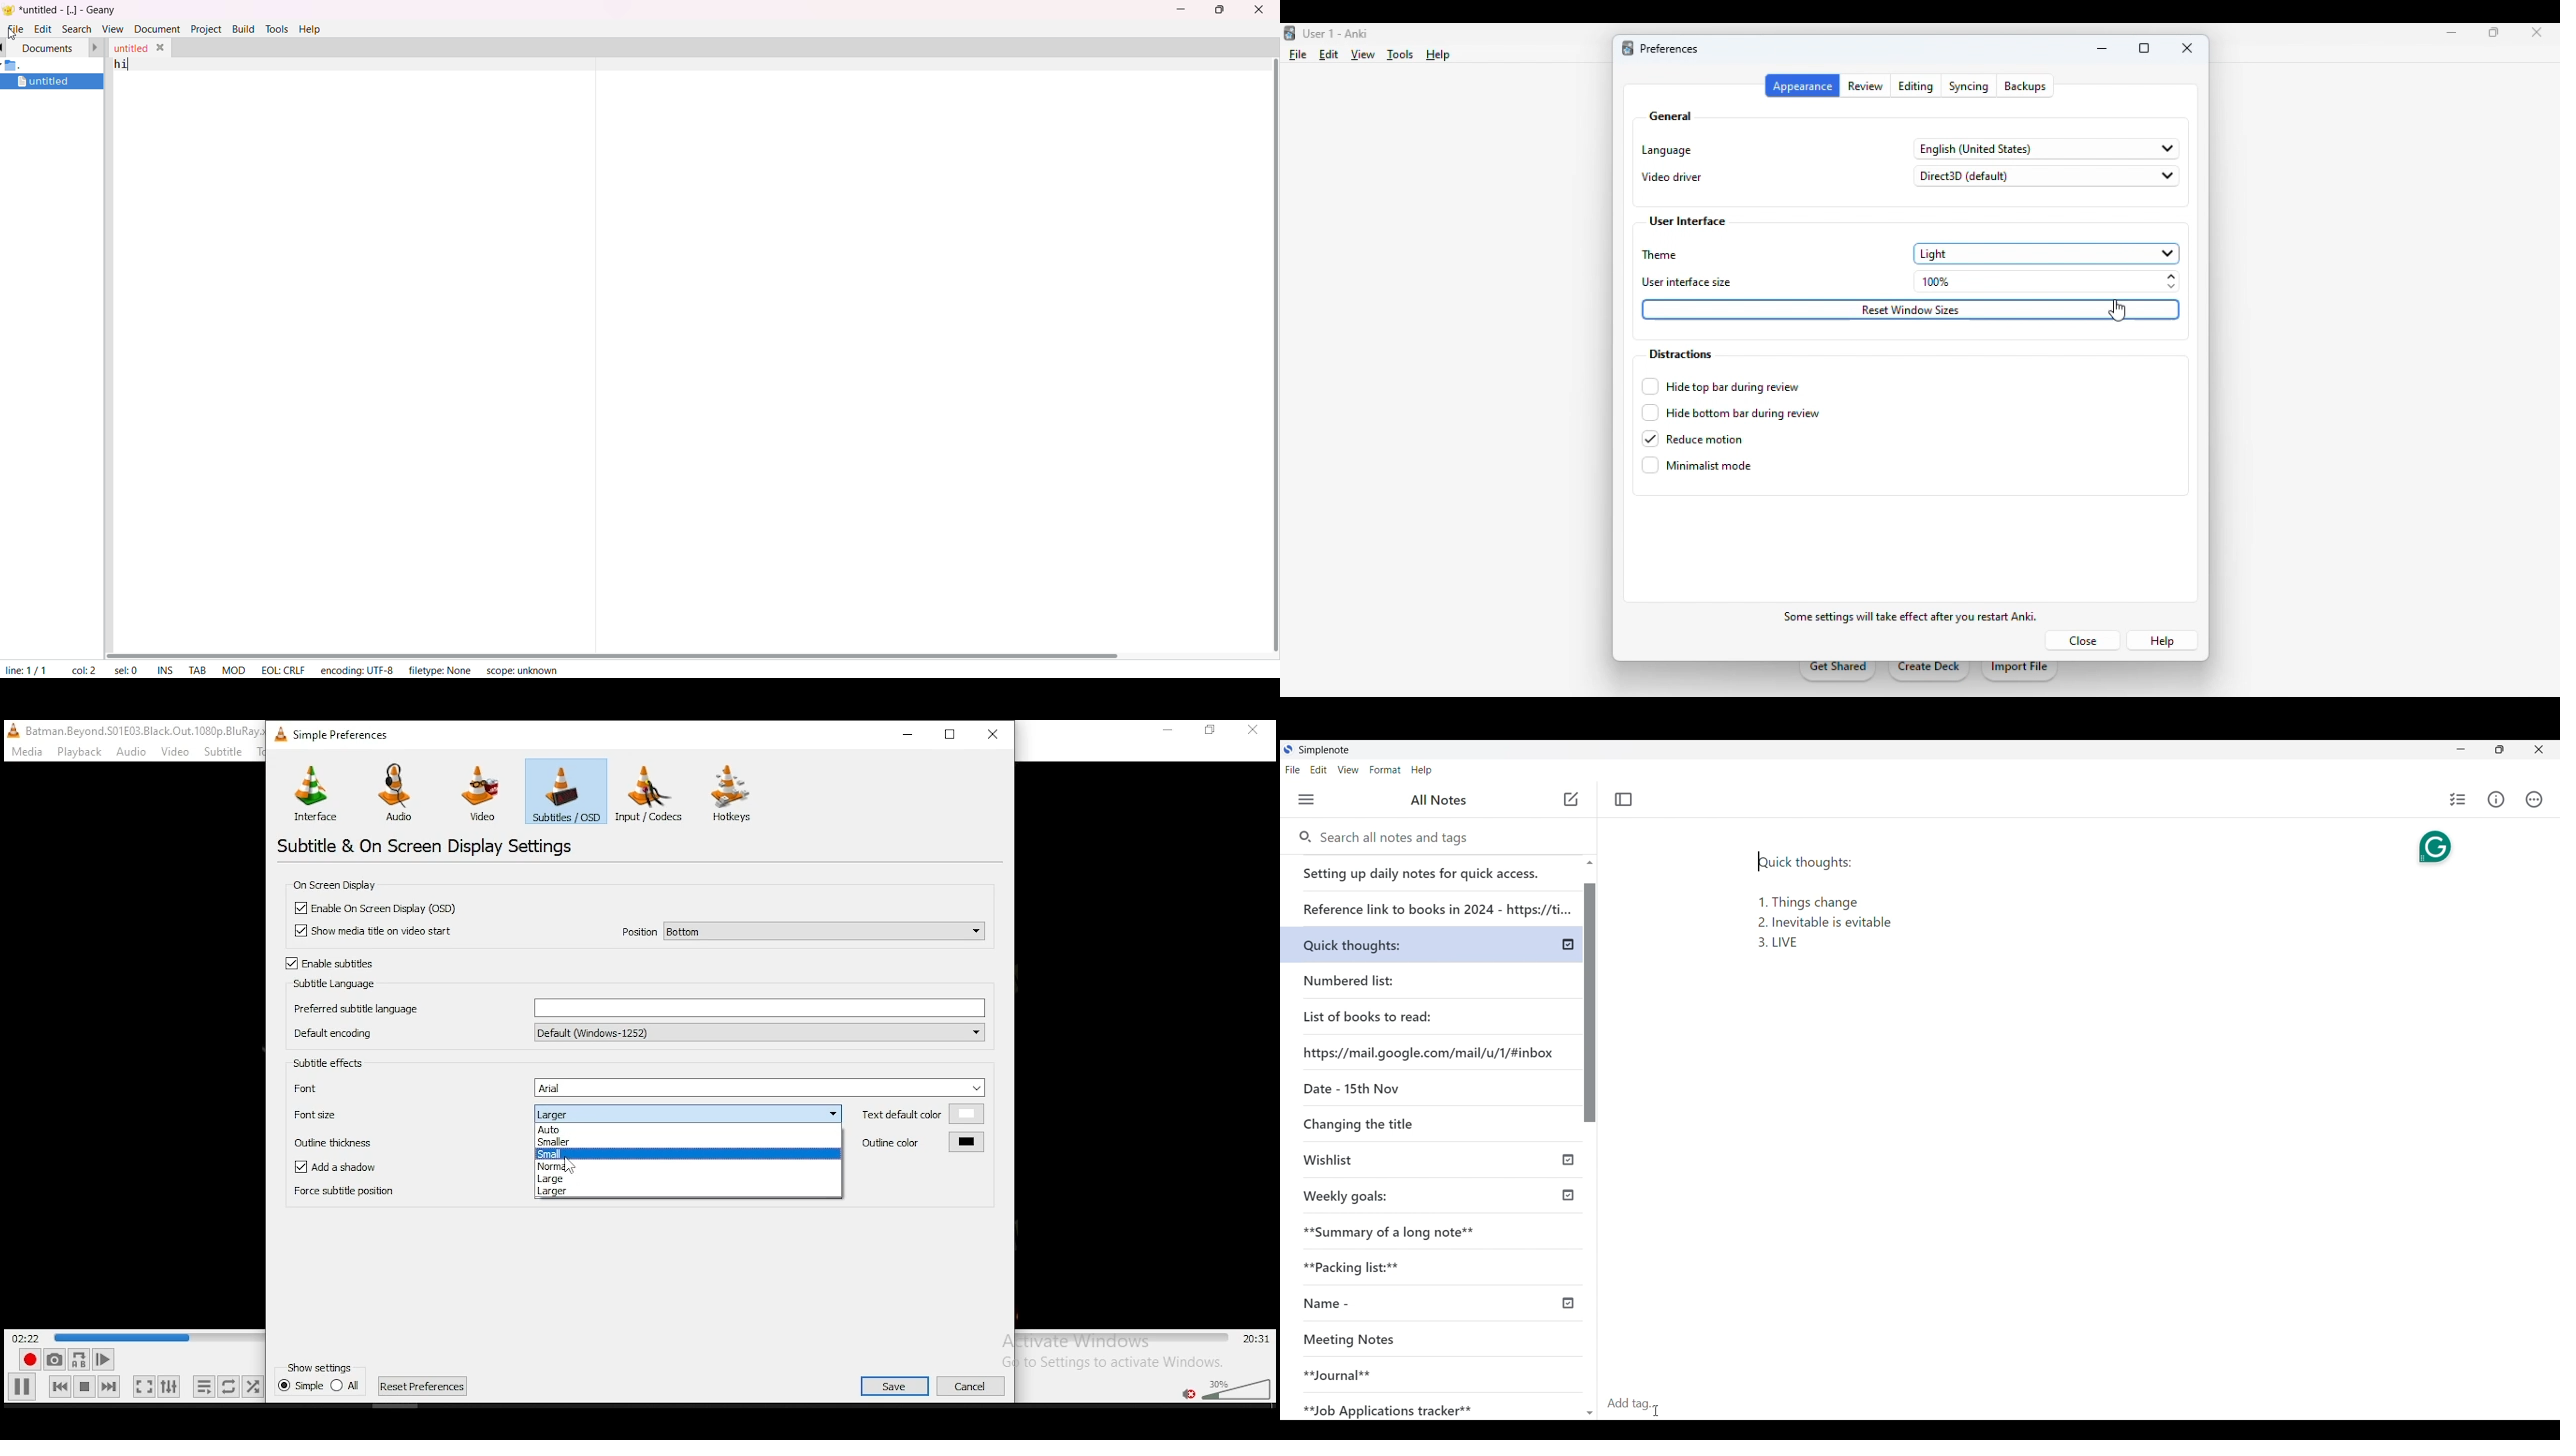 Image resolution: width=2576 pixels, height=1456 pixels. What do you see at coordinates (1385, 770) in the screenshot?
I see `Format menu` at bounding box center [1385, 770].